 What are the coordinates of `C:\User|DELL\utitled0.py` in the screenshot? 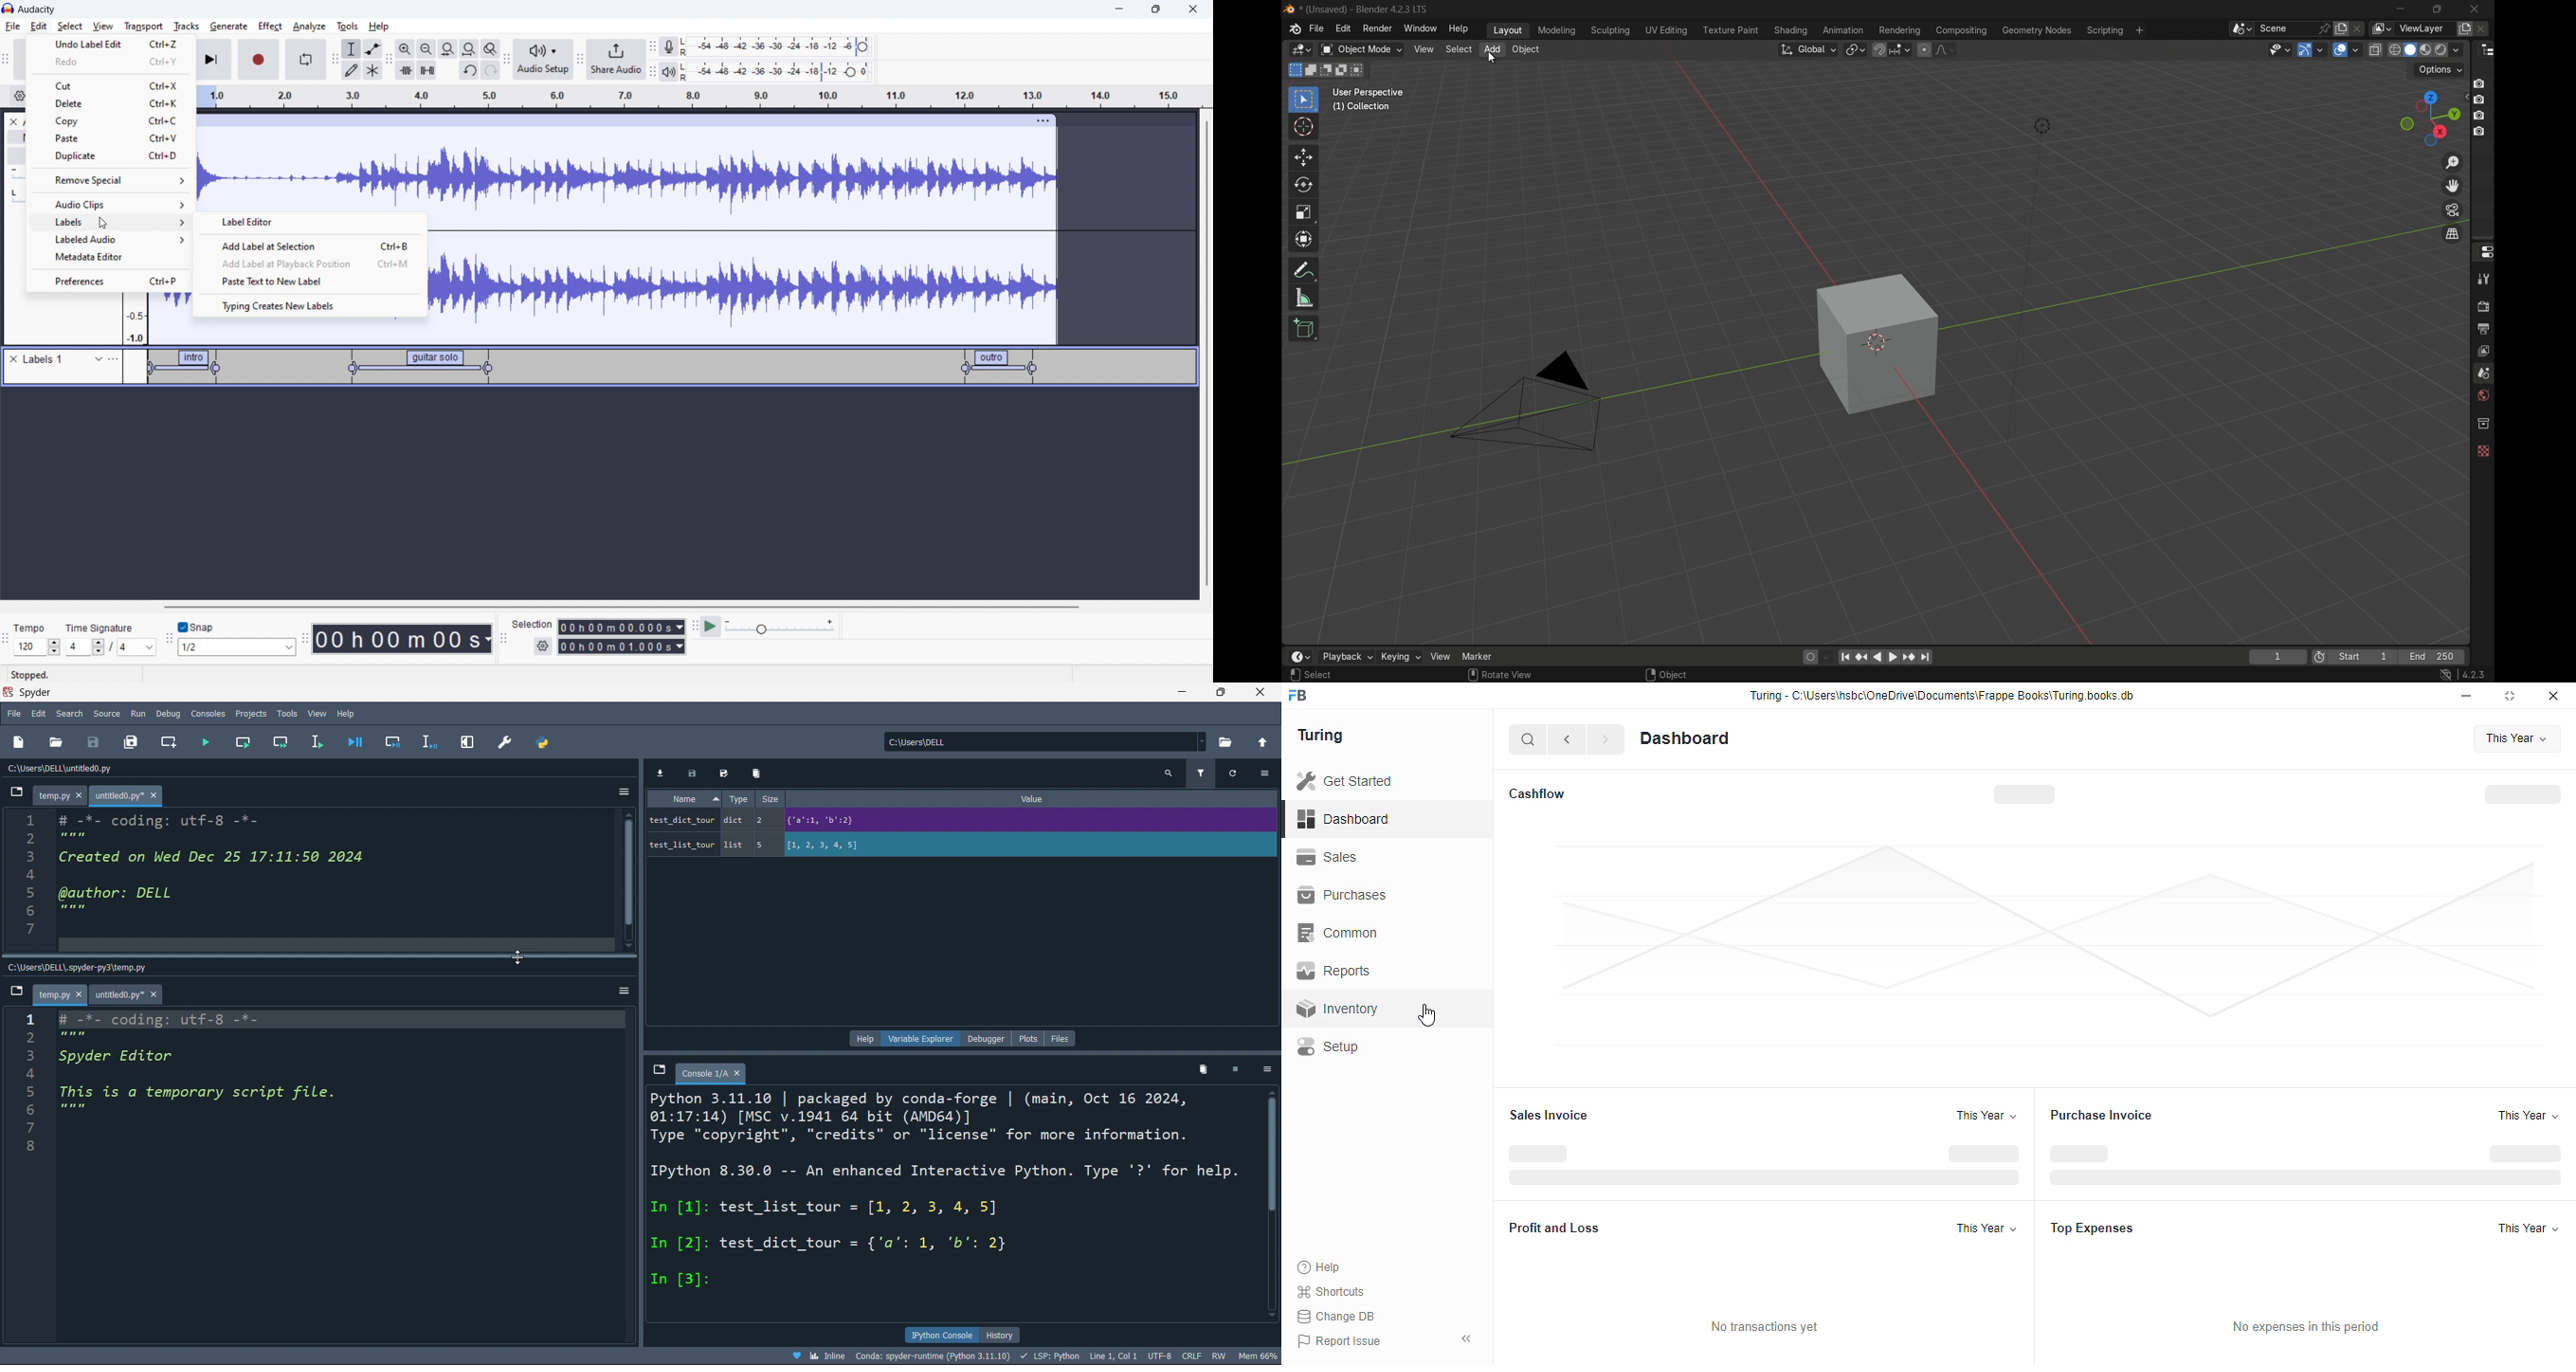 It's located at (79, 770).